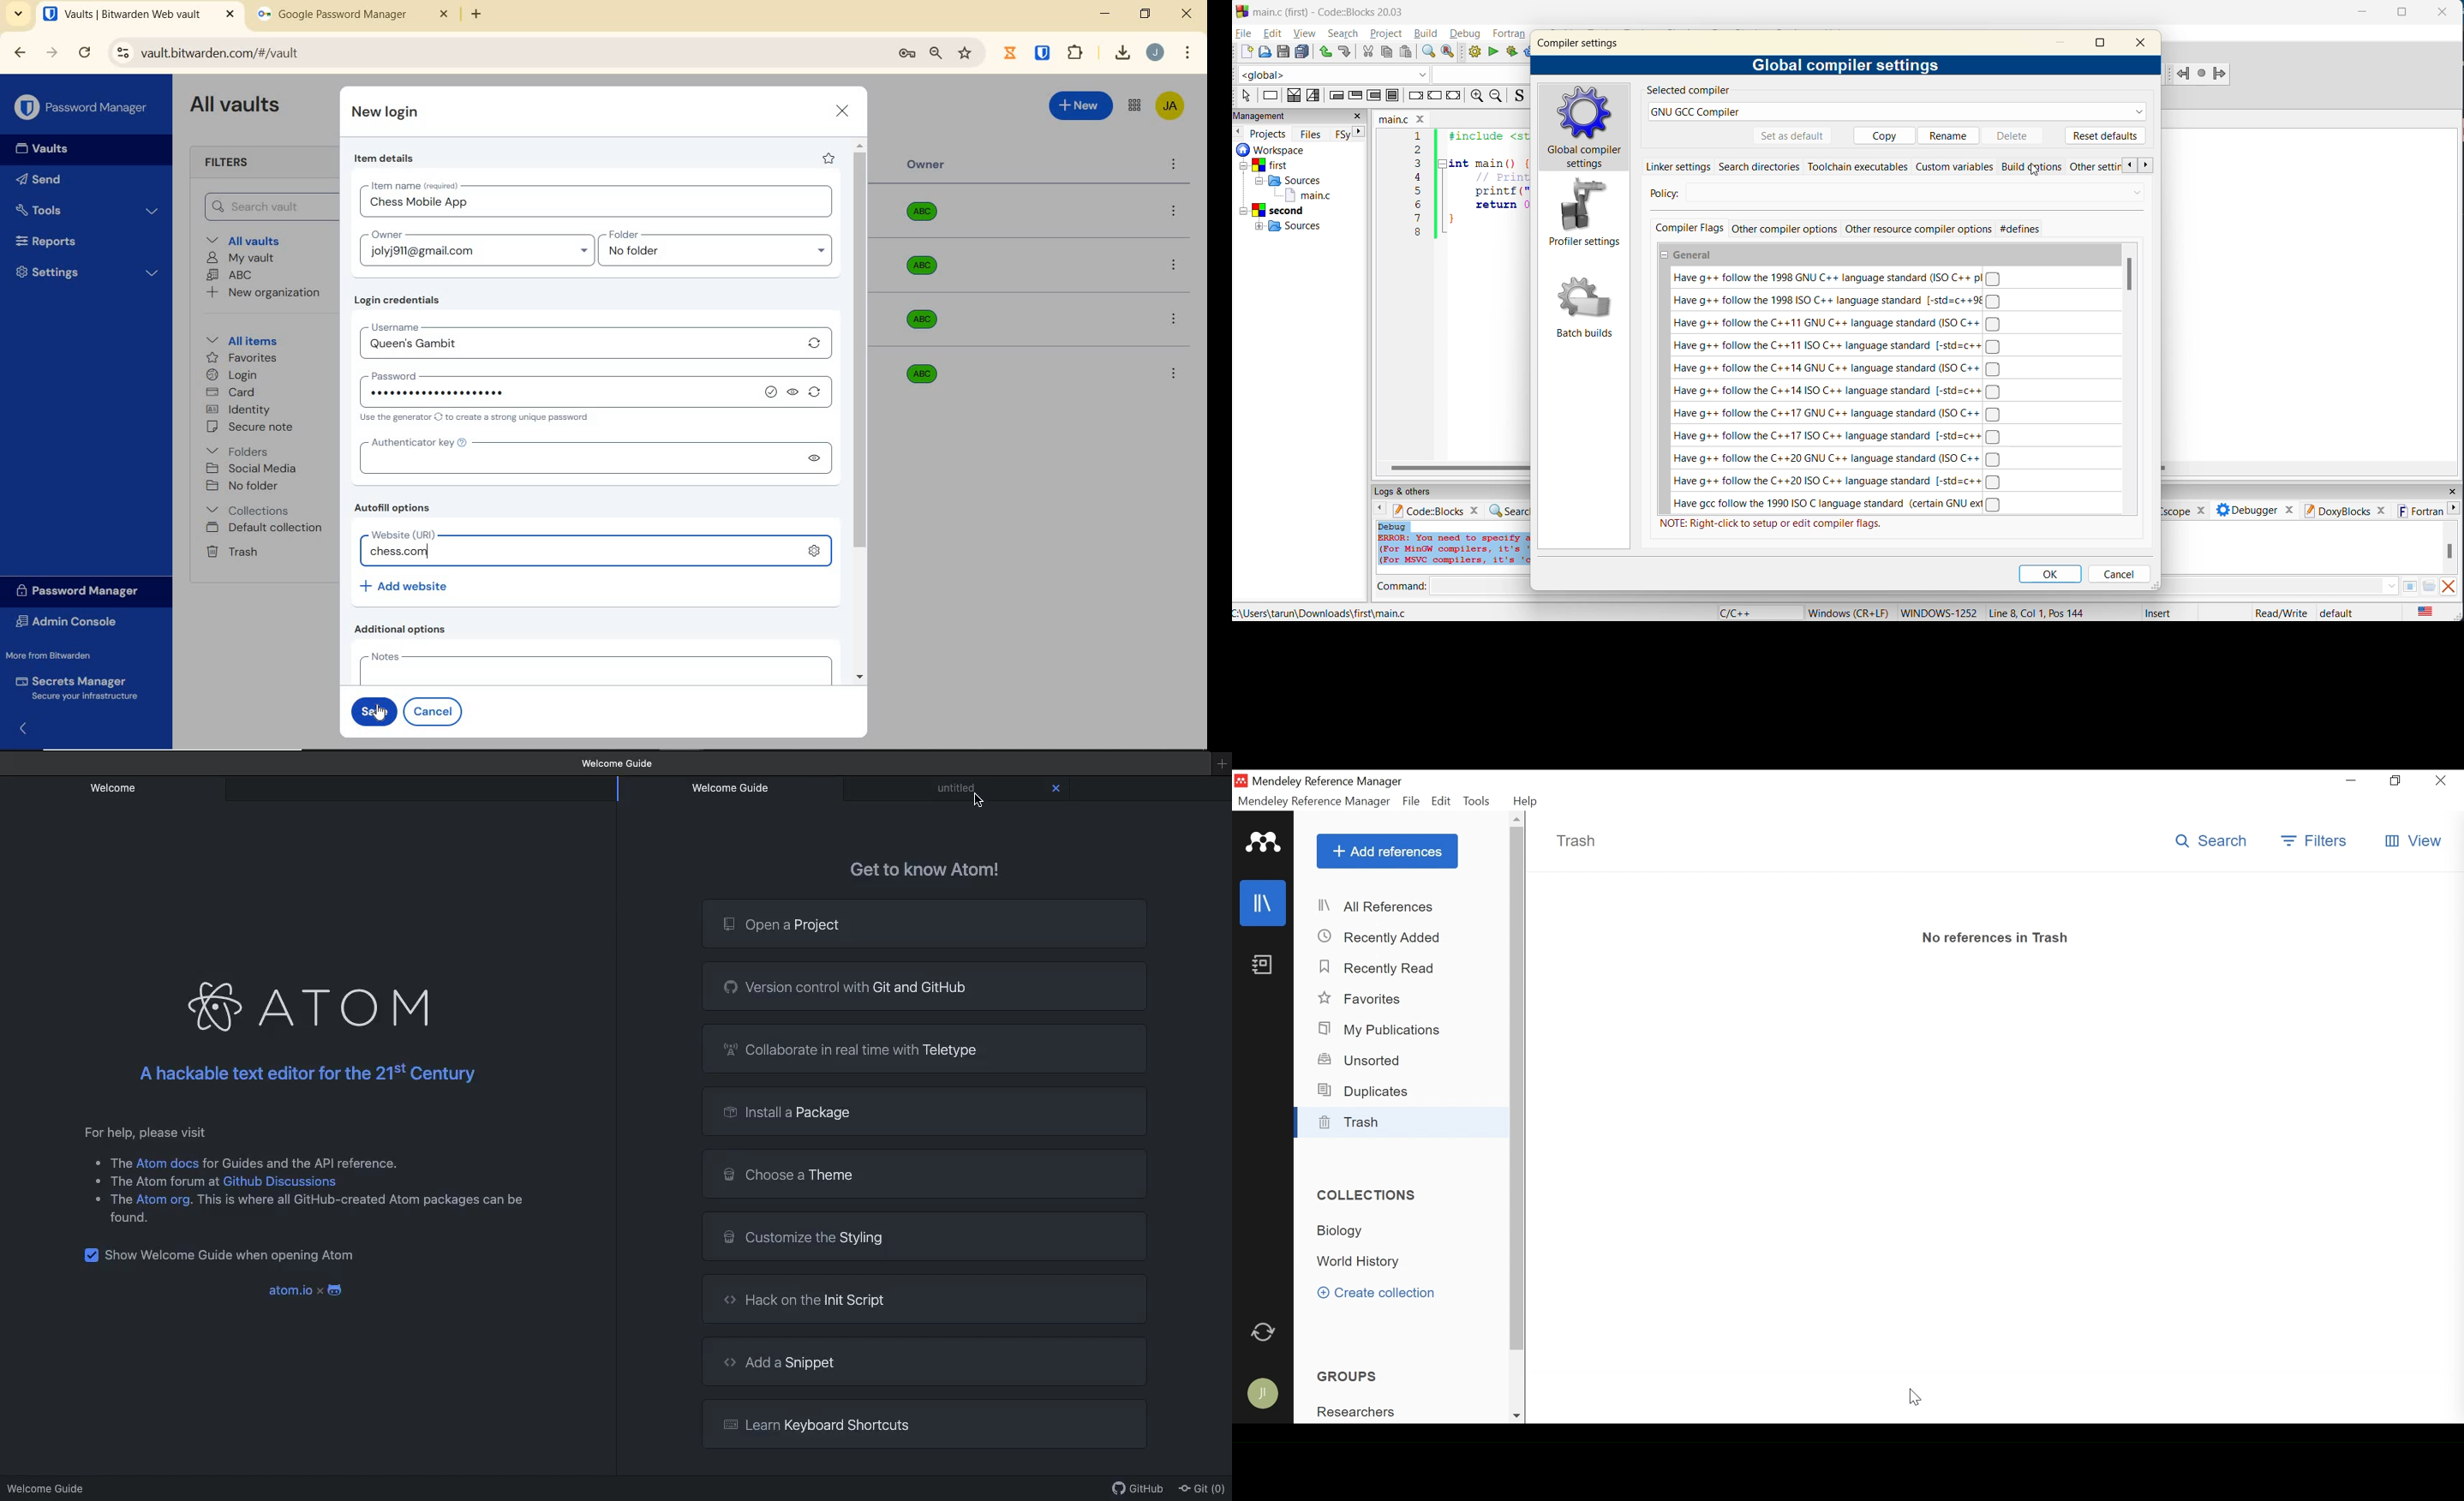  What do you see at coordinates (1467, 32) in the screenshot?
I see `debug` at bounding box center [1467, 32].